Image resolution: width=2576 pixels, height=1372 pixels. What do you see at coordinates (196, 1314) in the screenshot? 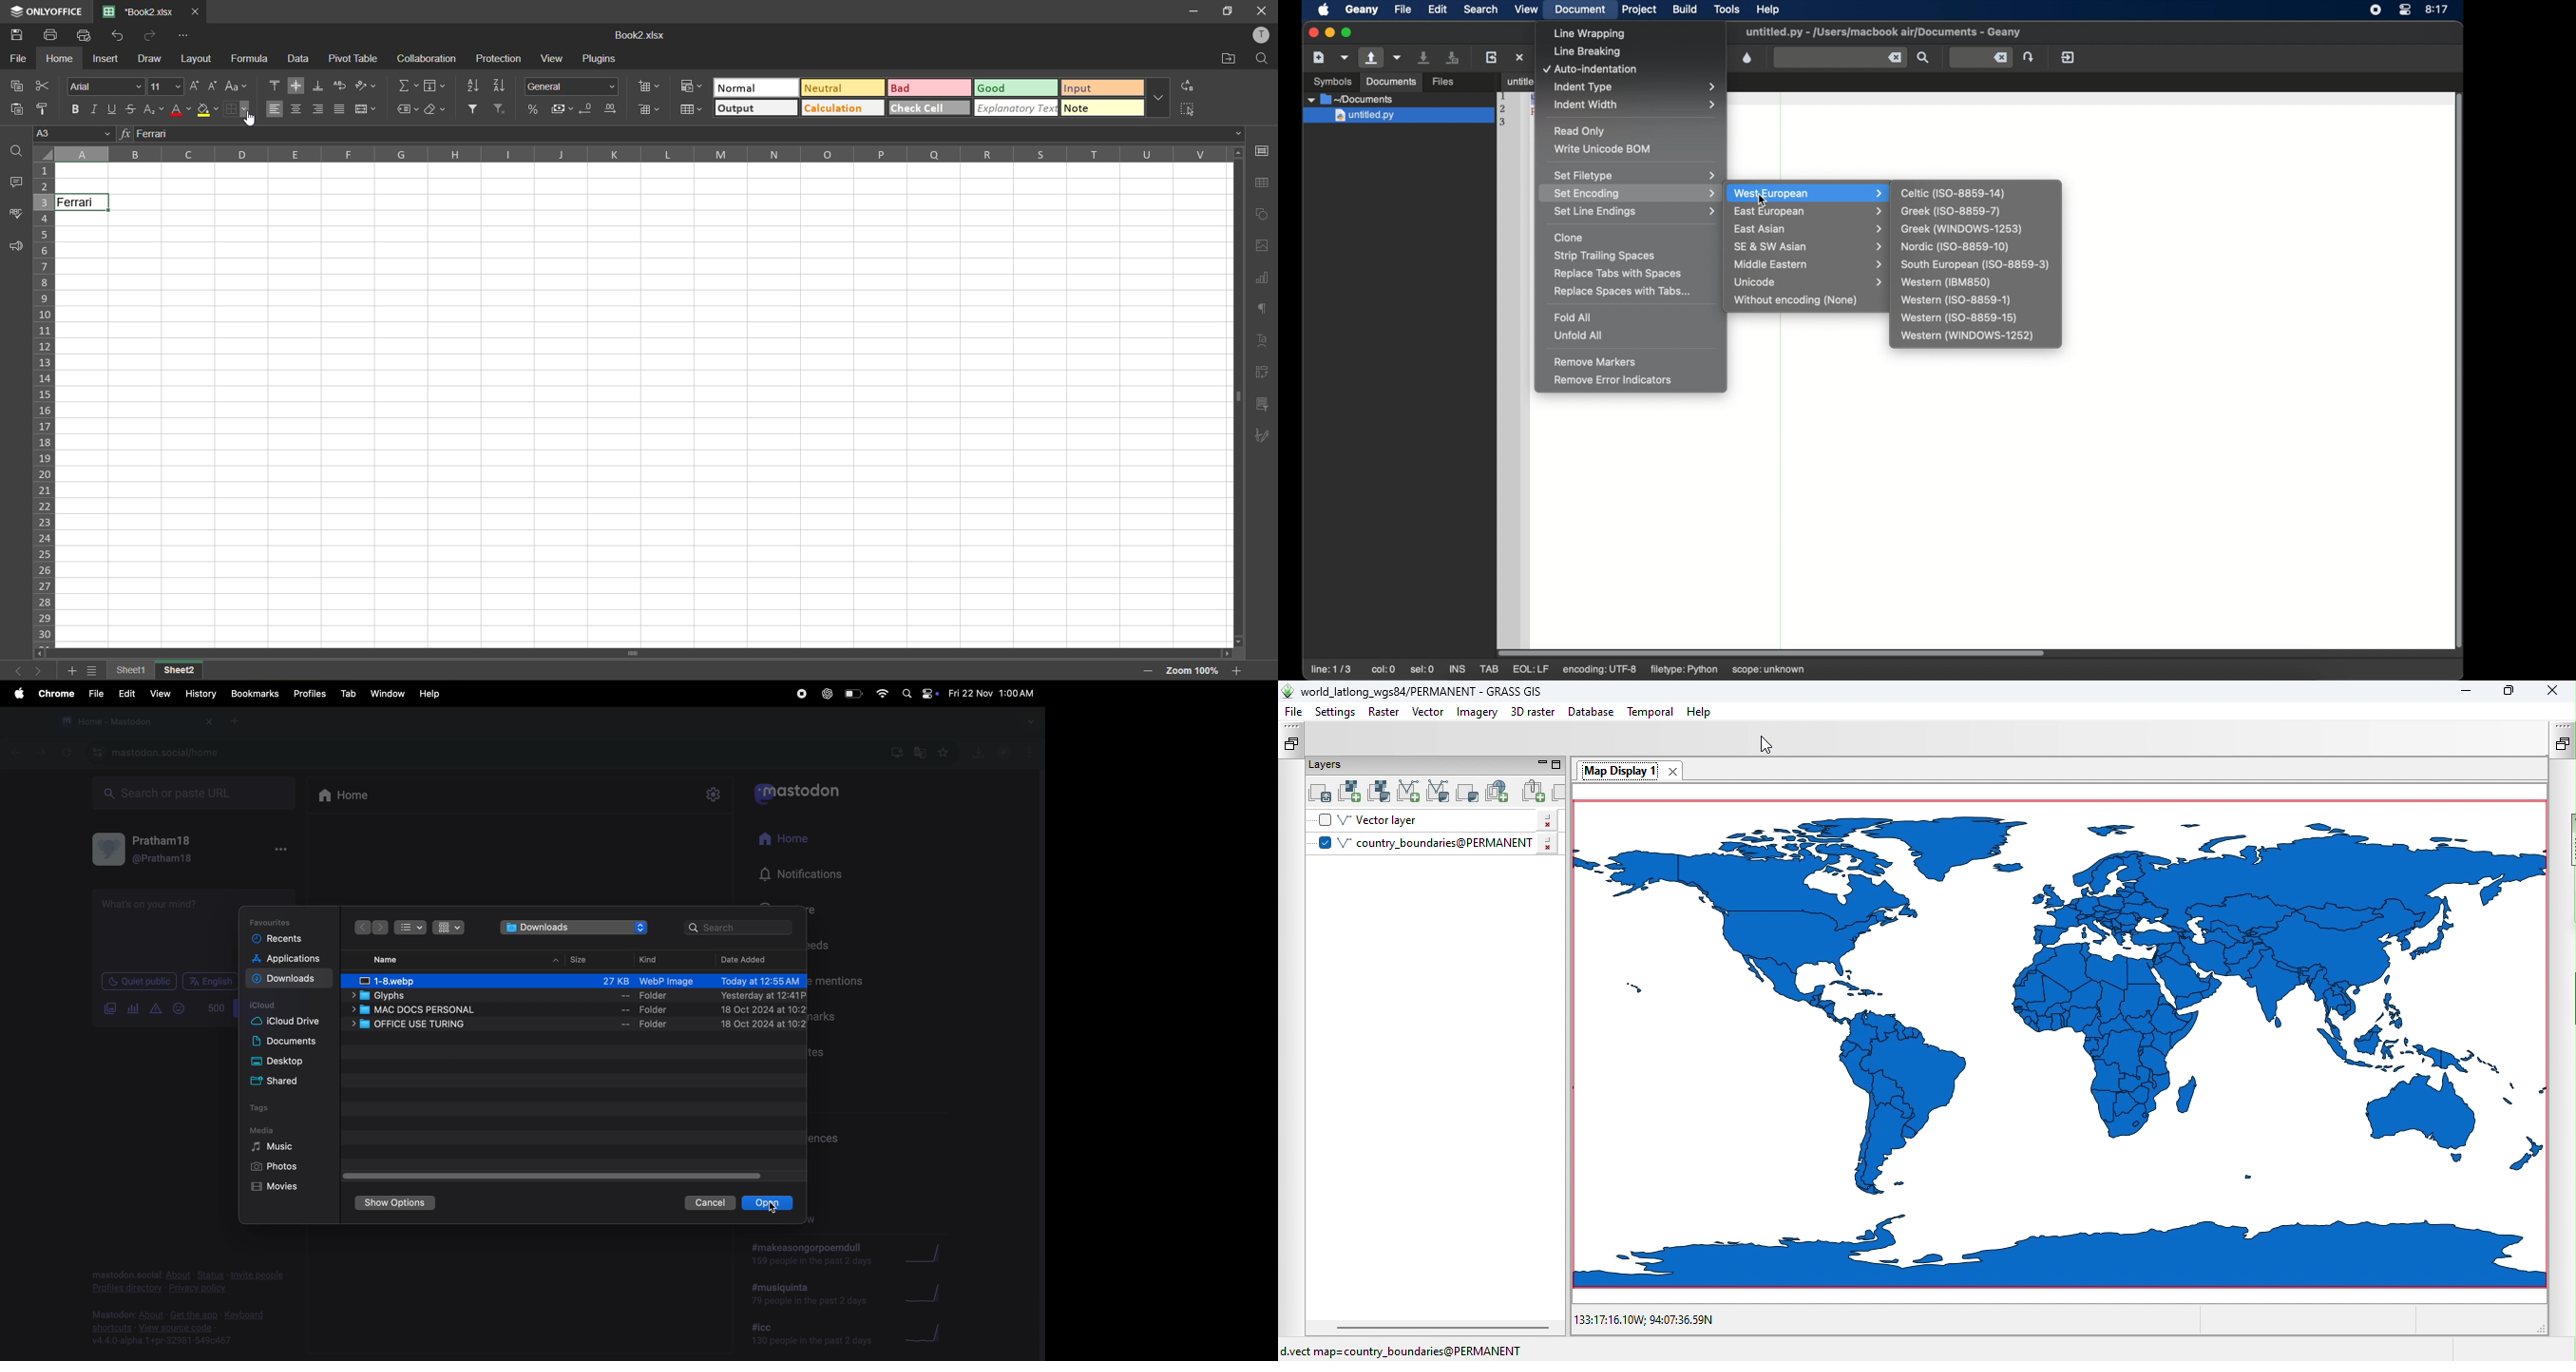
I see `get the app` at bounding box center [196, 1314].